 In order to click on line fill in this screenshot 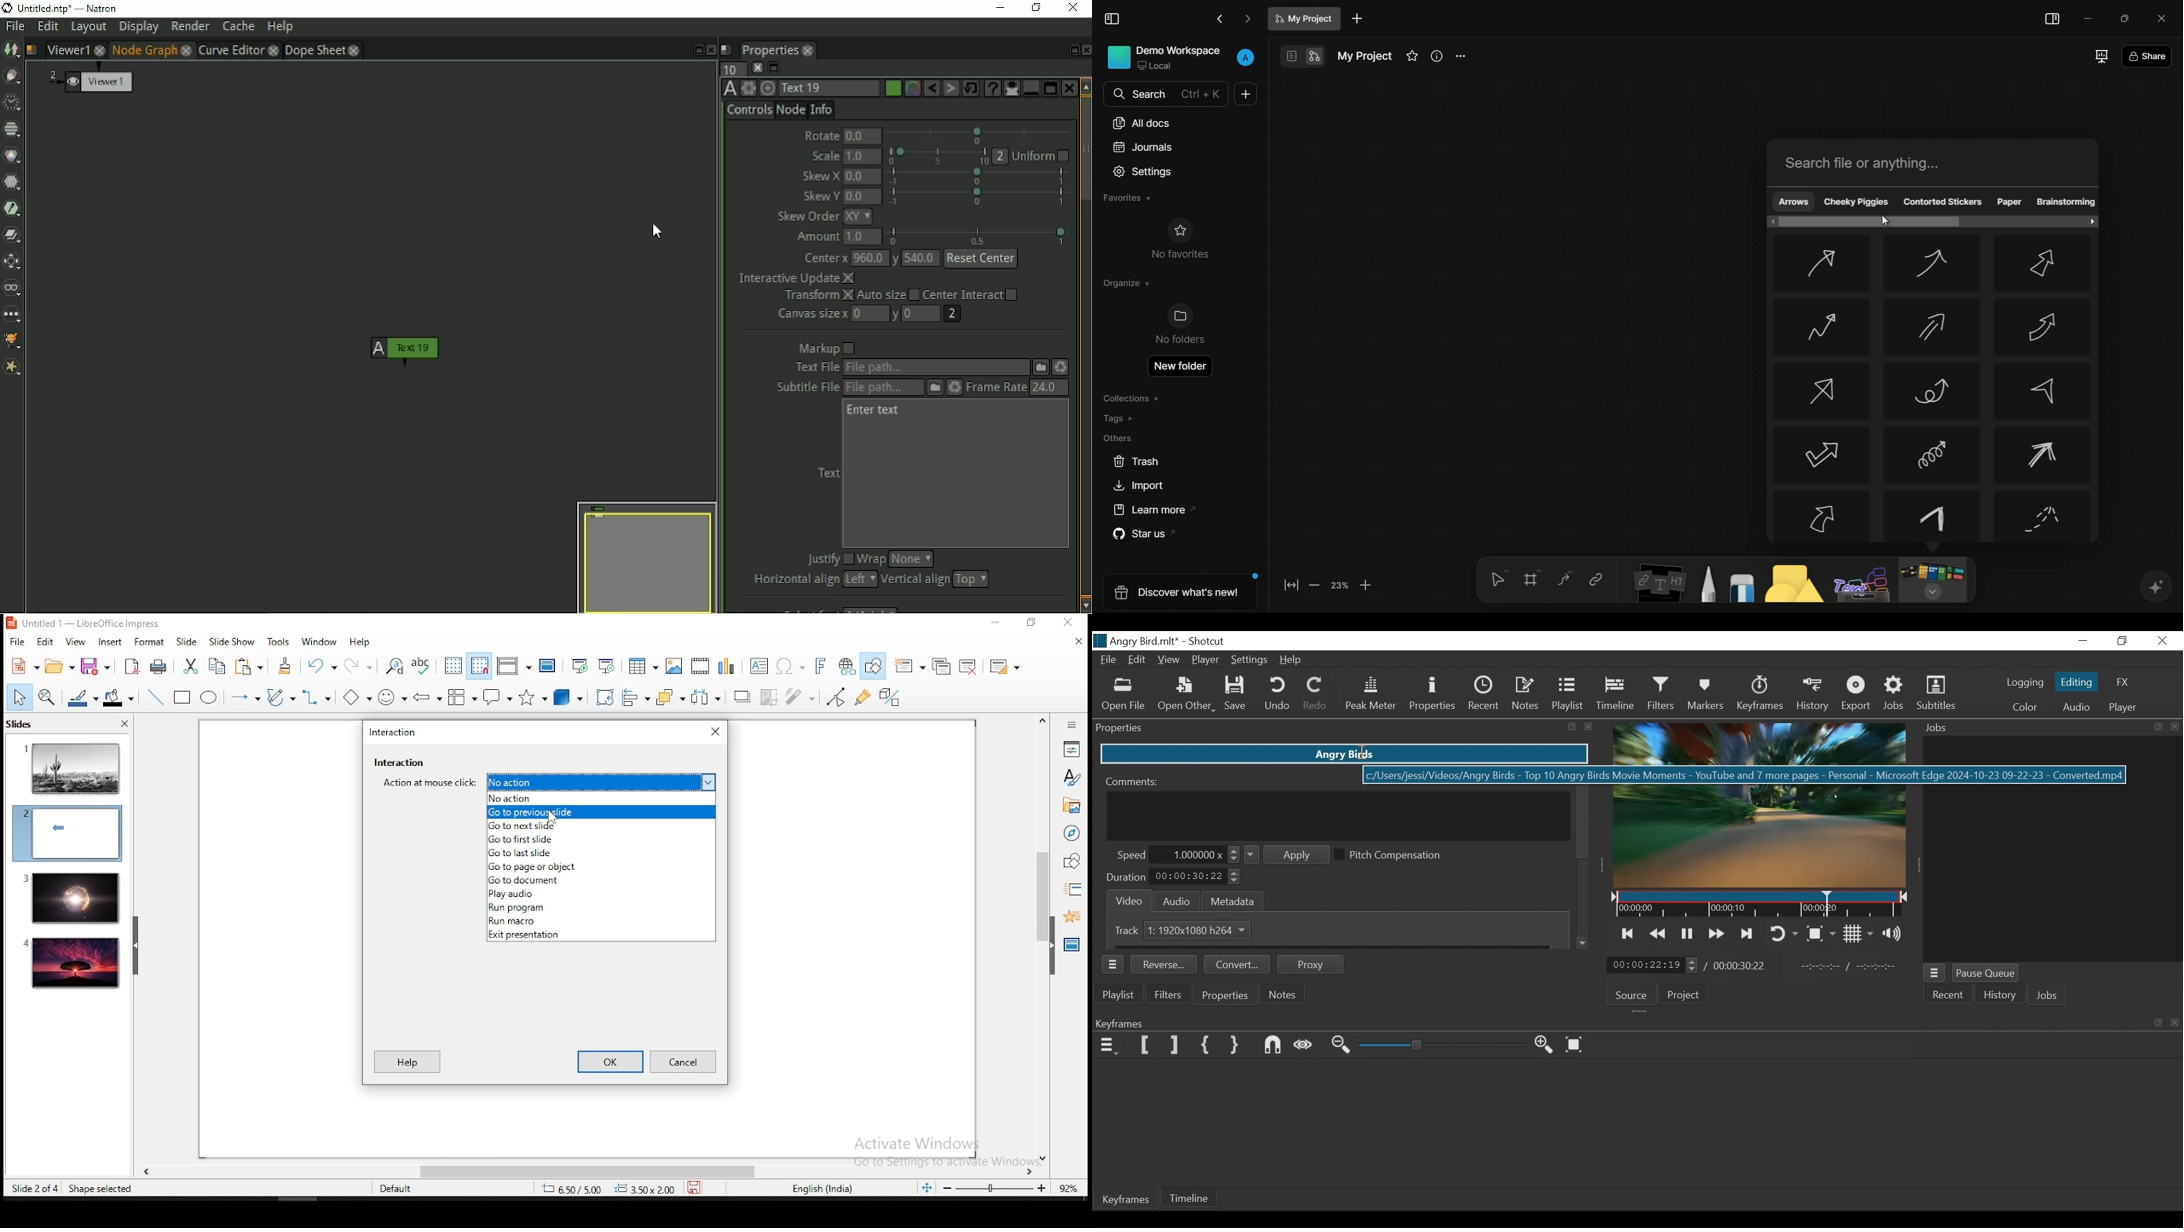, I will do `click(81, 698)`.